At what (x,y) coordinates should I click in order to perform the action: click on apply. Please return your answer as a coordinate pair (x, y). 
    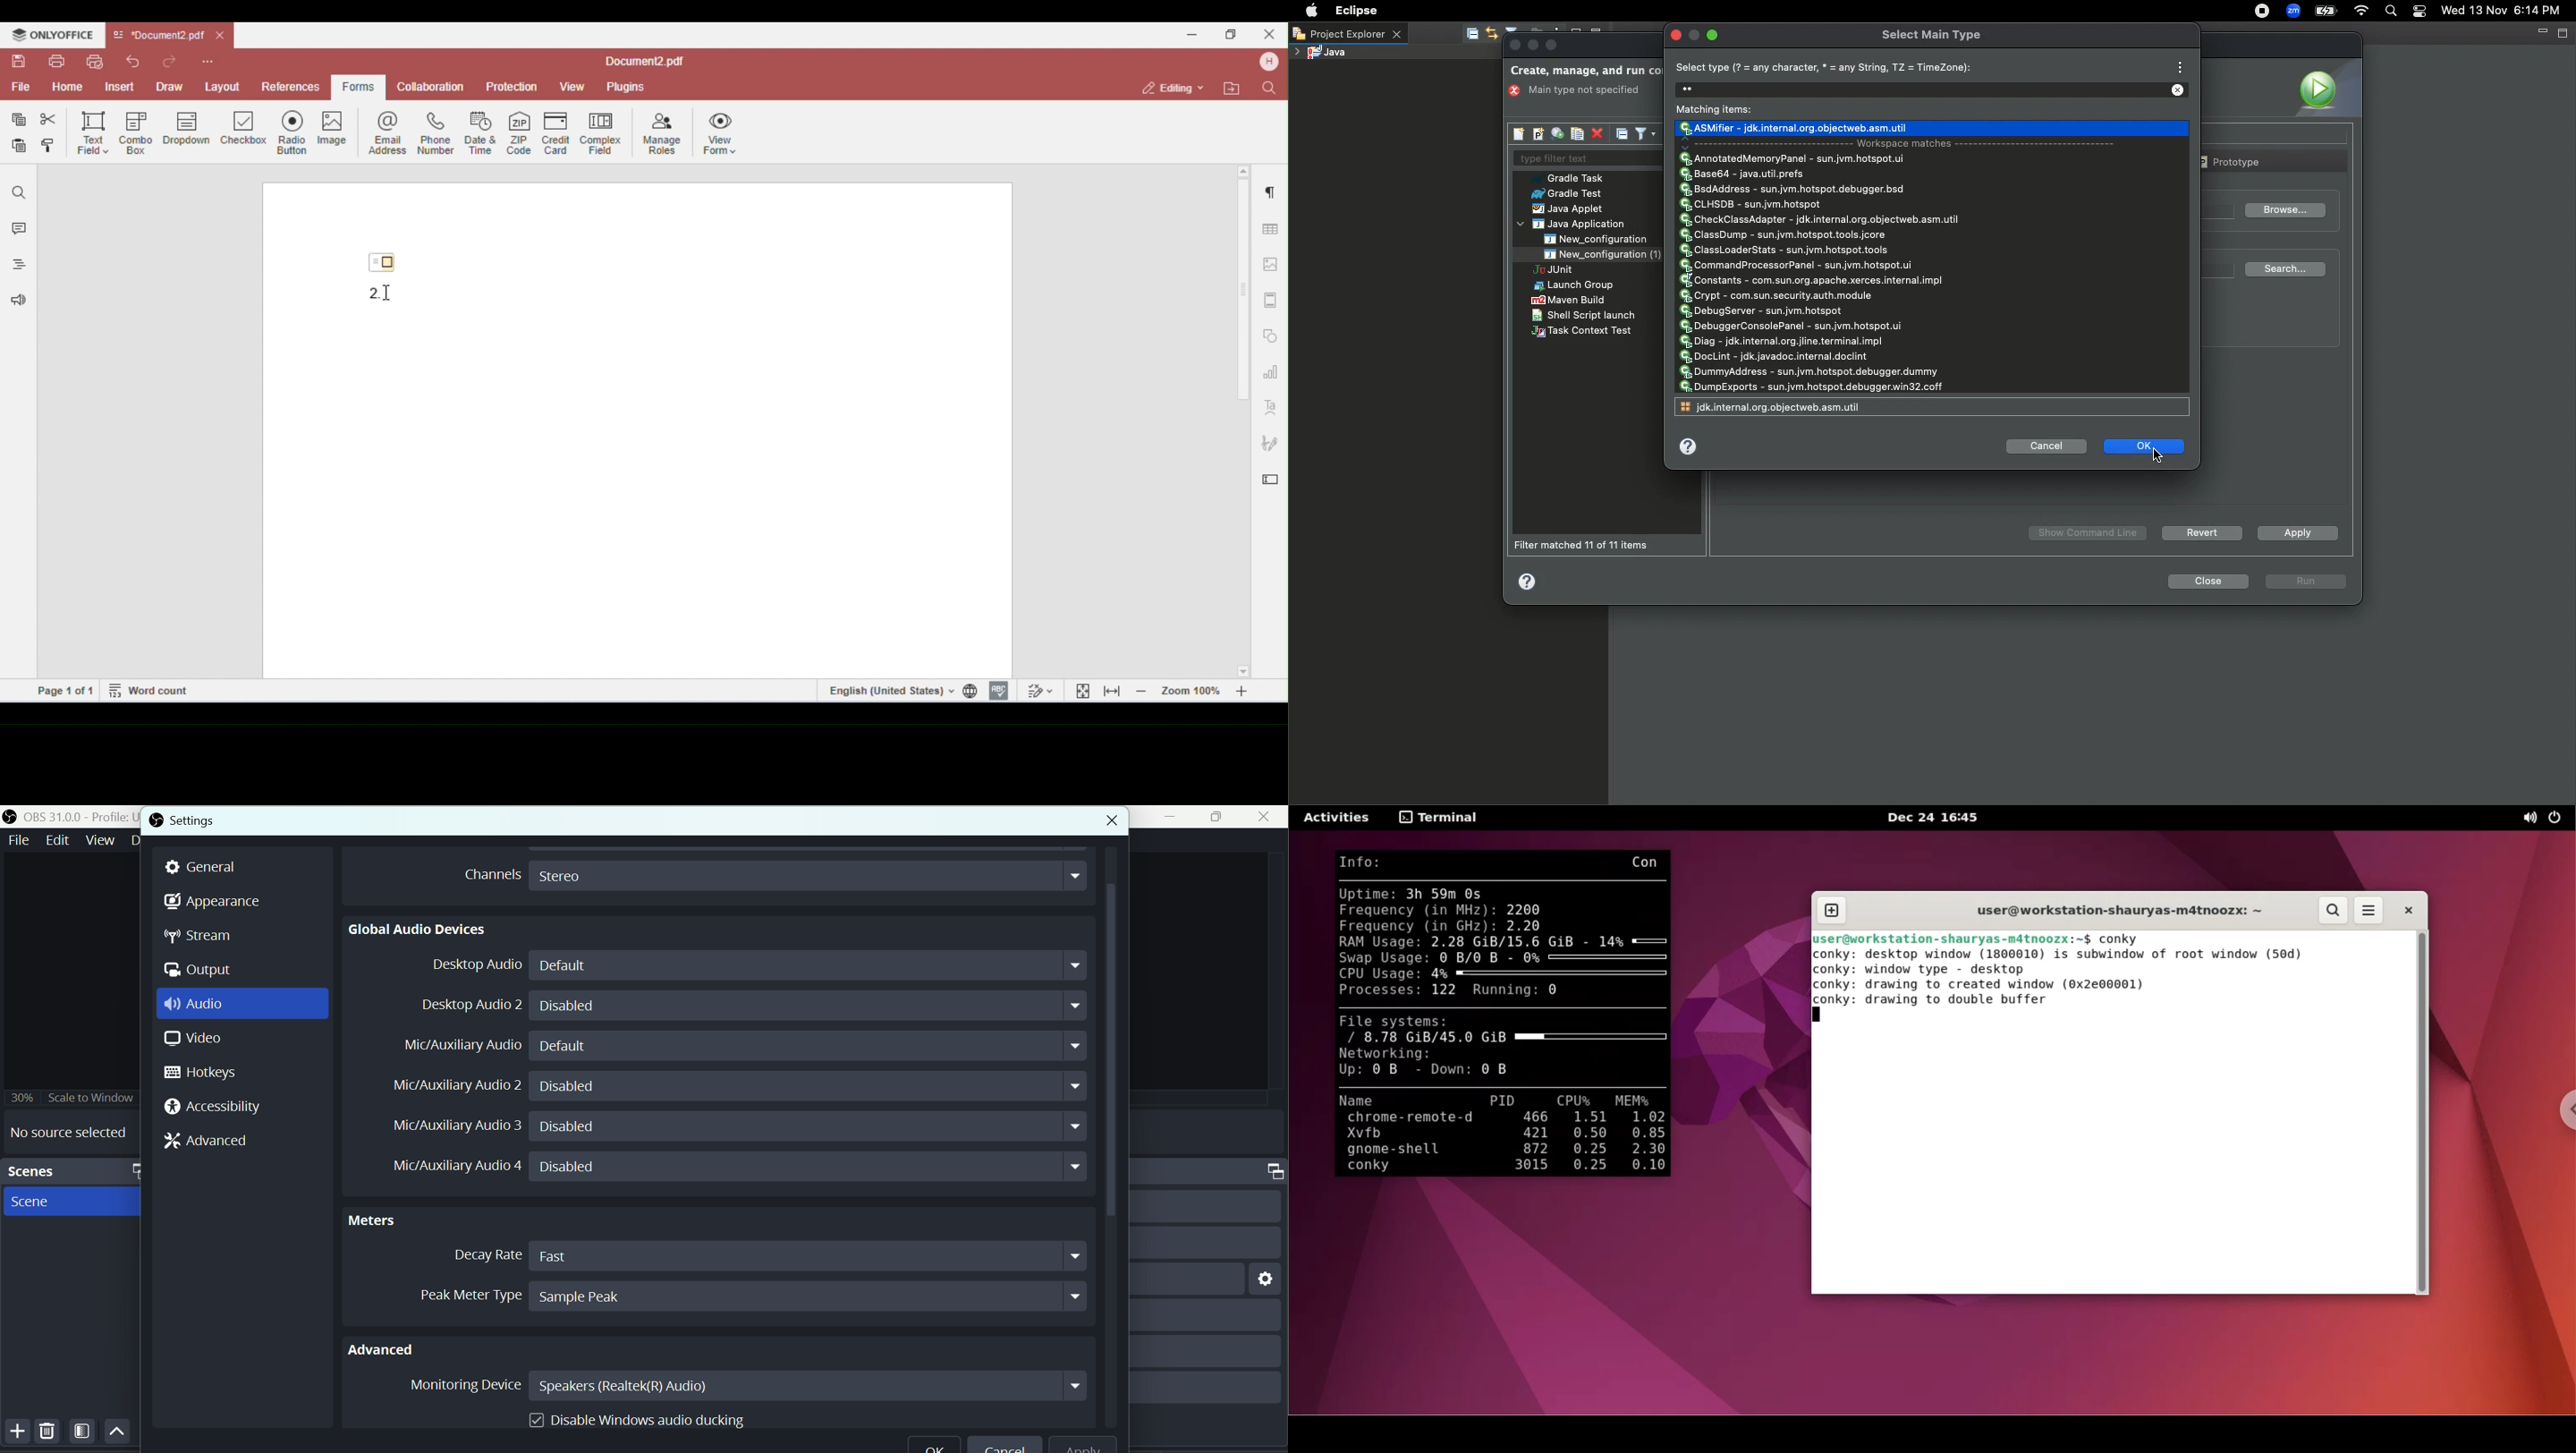
    Looking at the image, I should click on (1091, 1446).